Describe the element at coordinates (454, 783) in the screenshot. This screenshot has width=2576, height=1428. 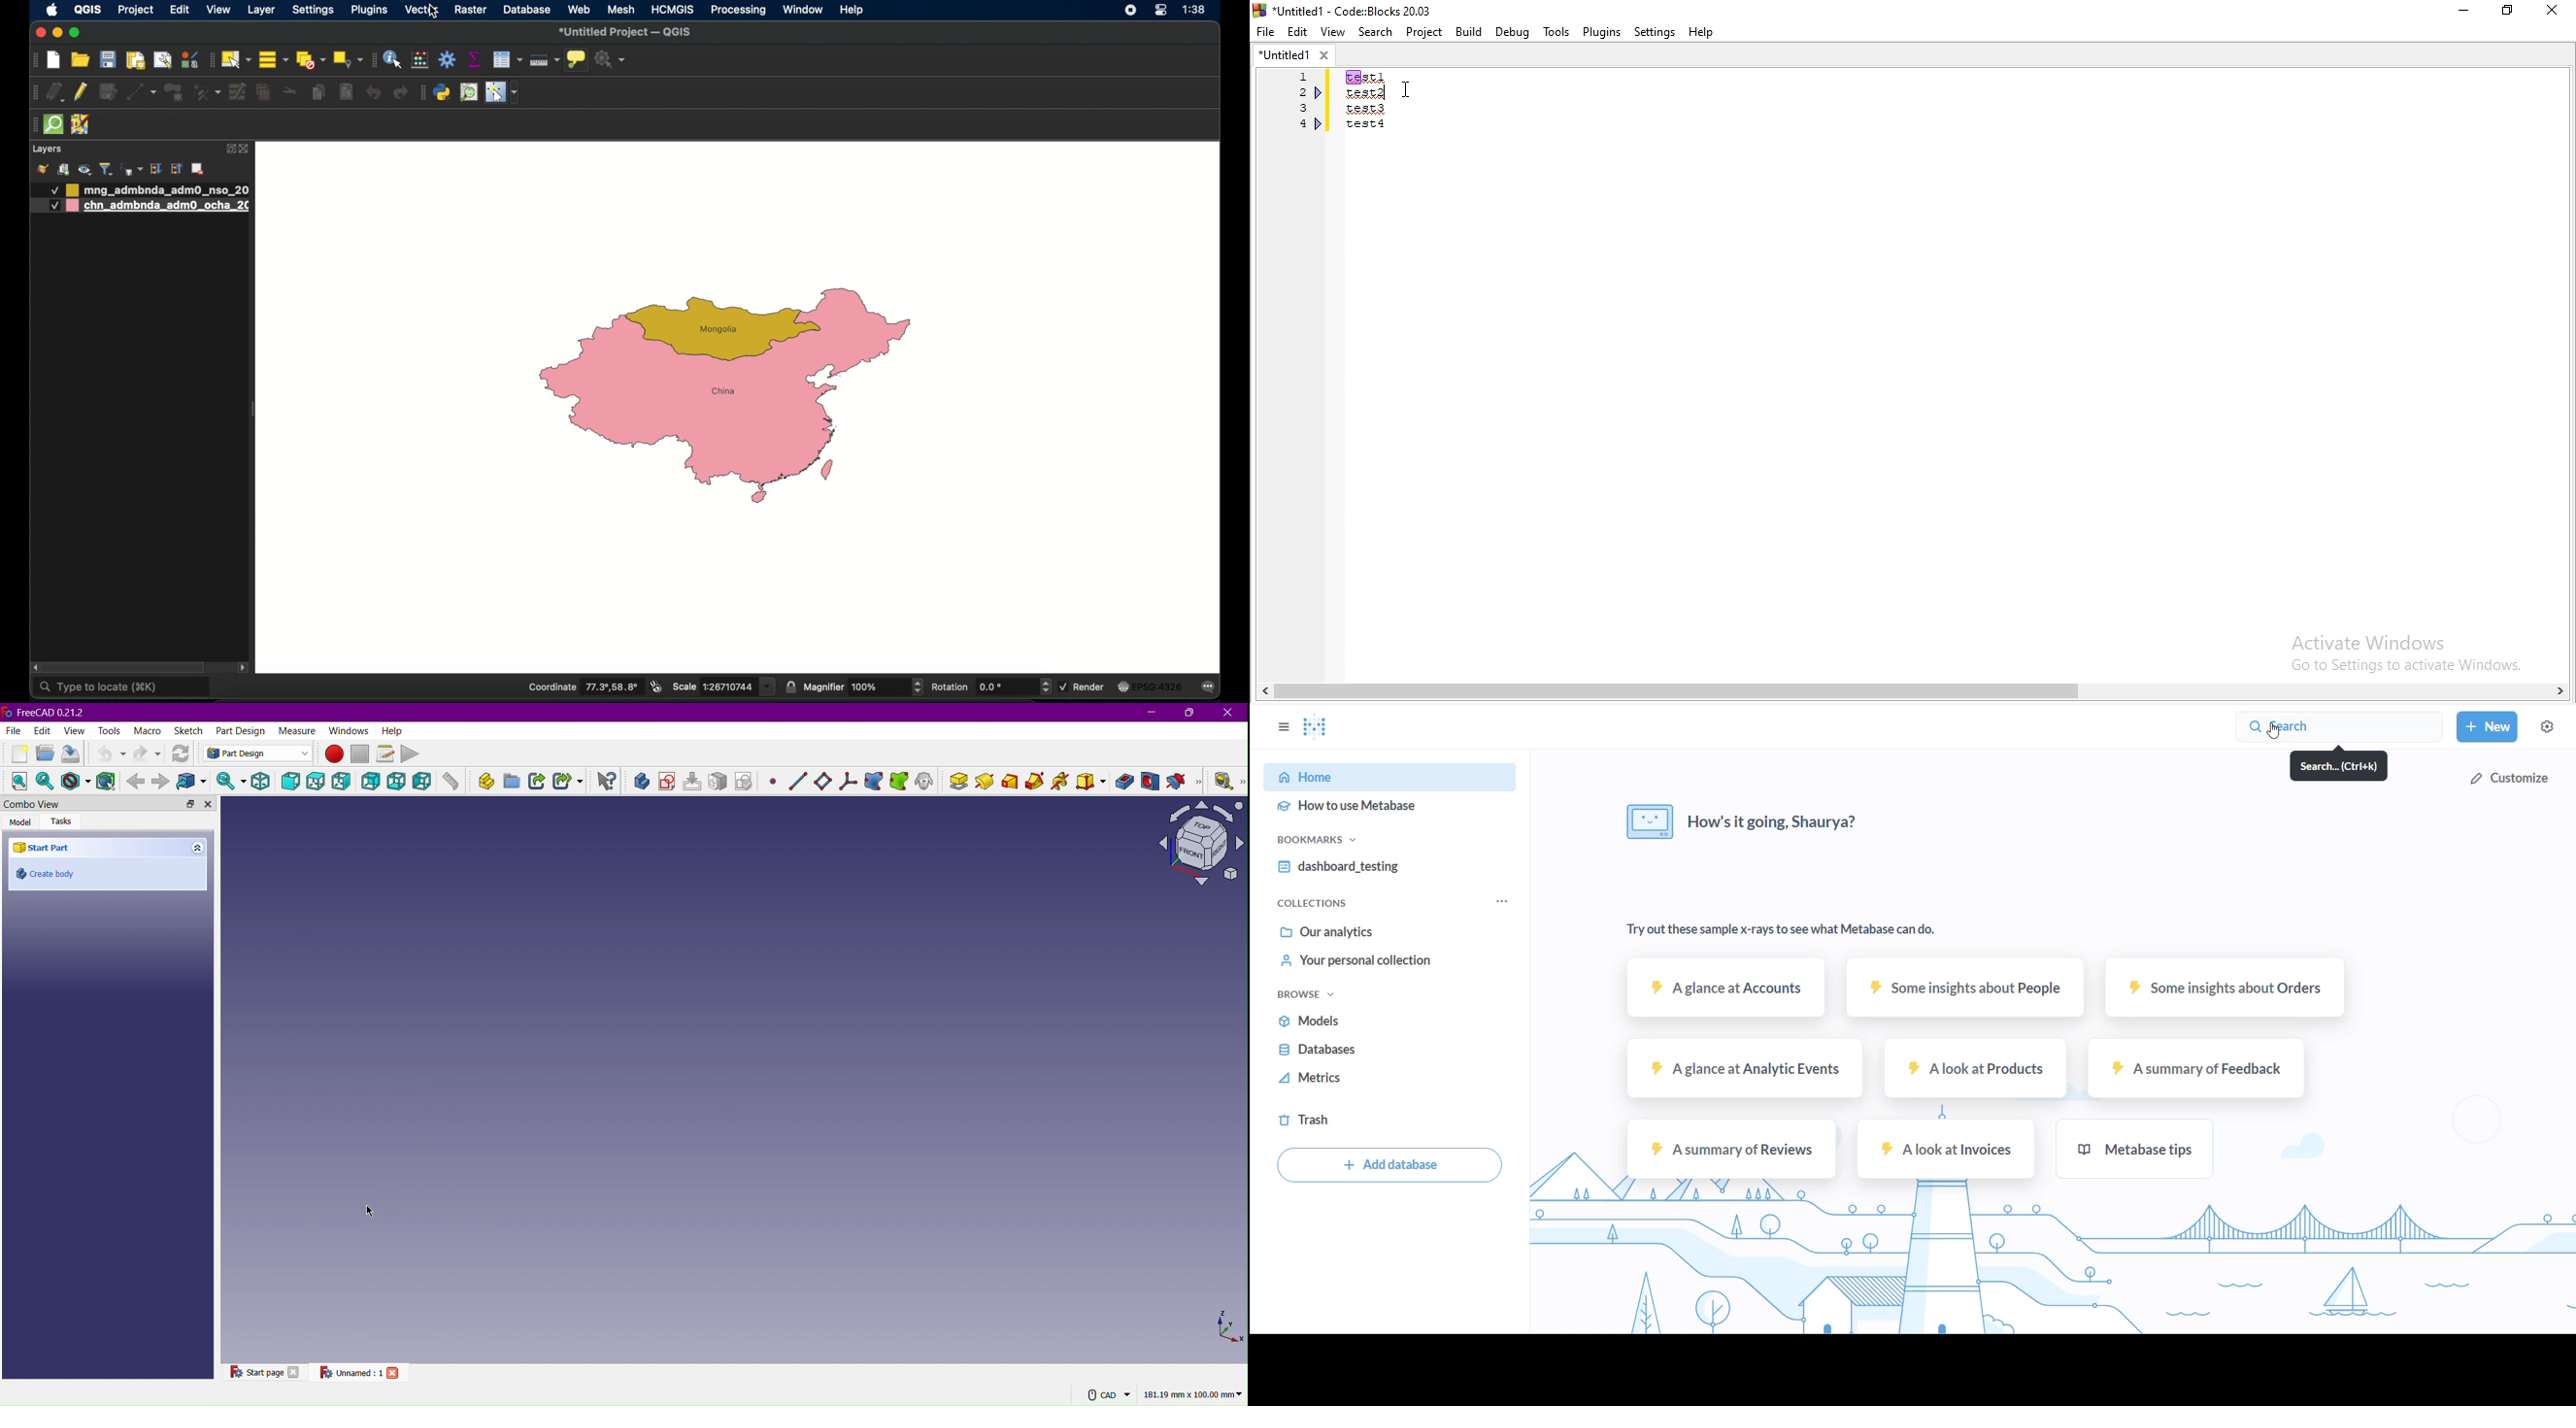
I see `Measure distance` at that location.